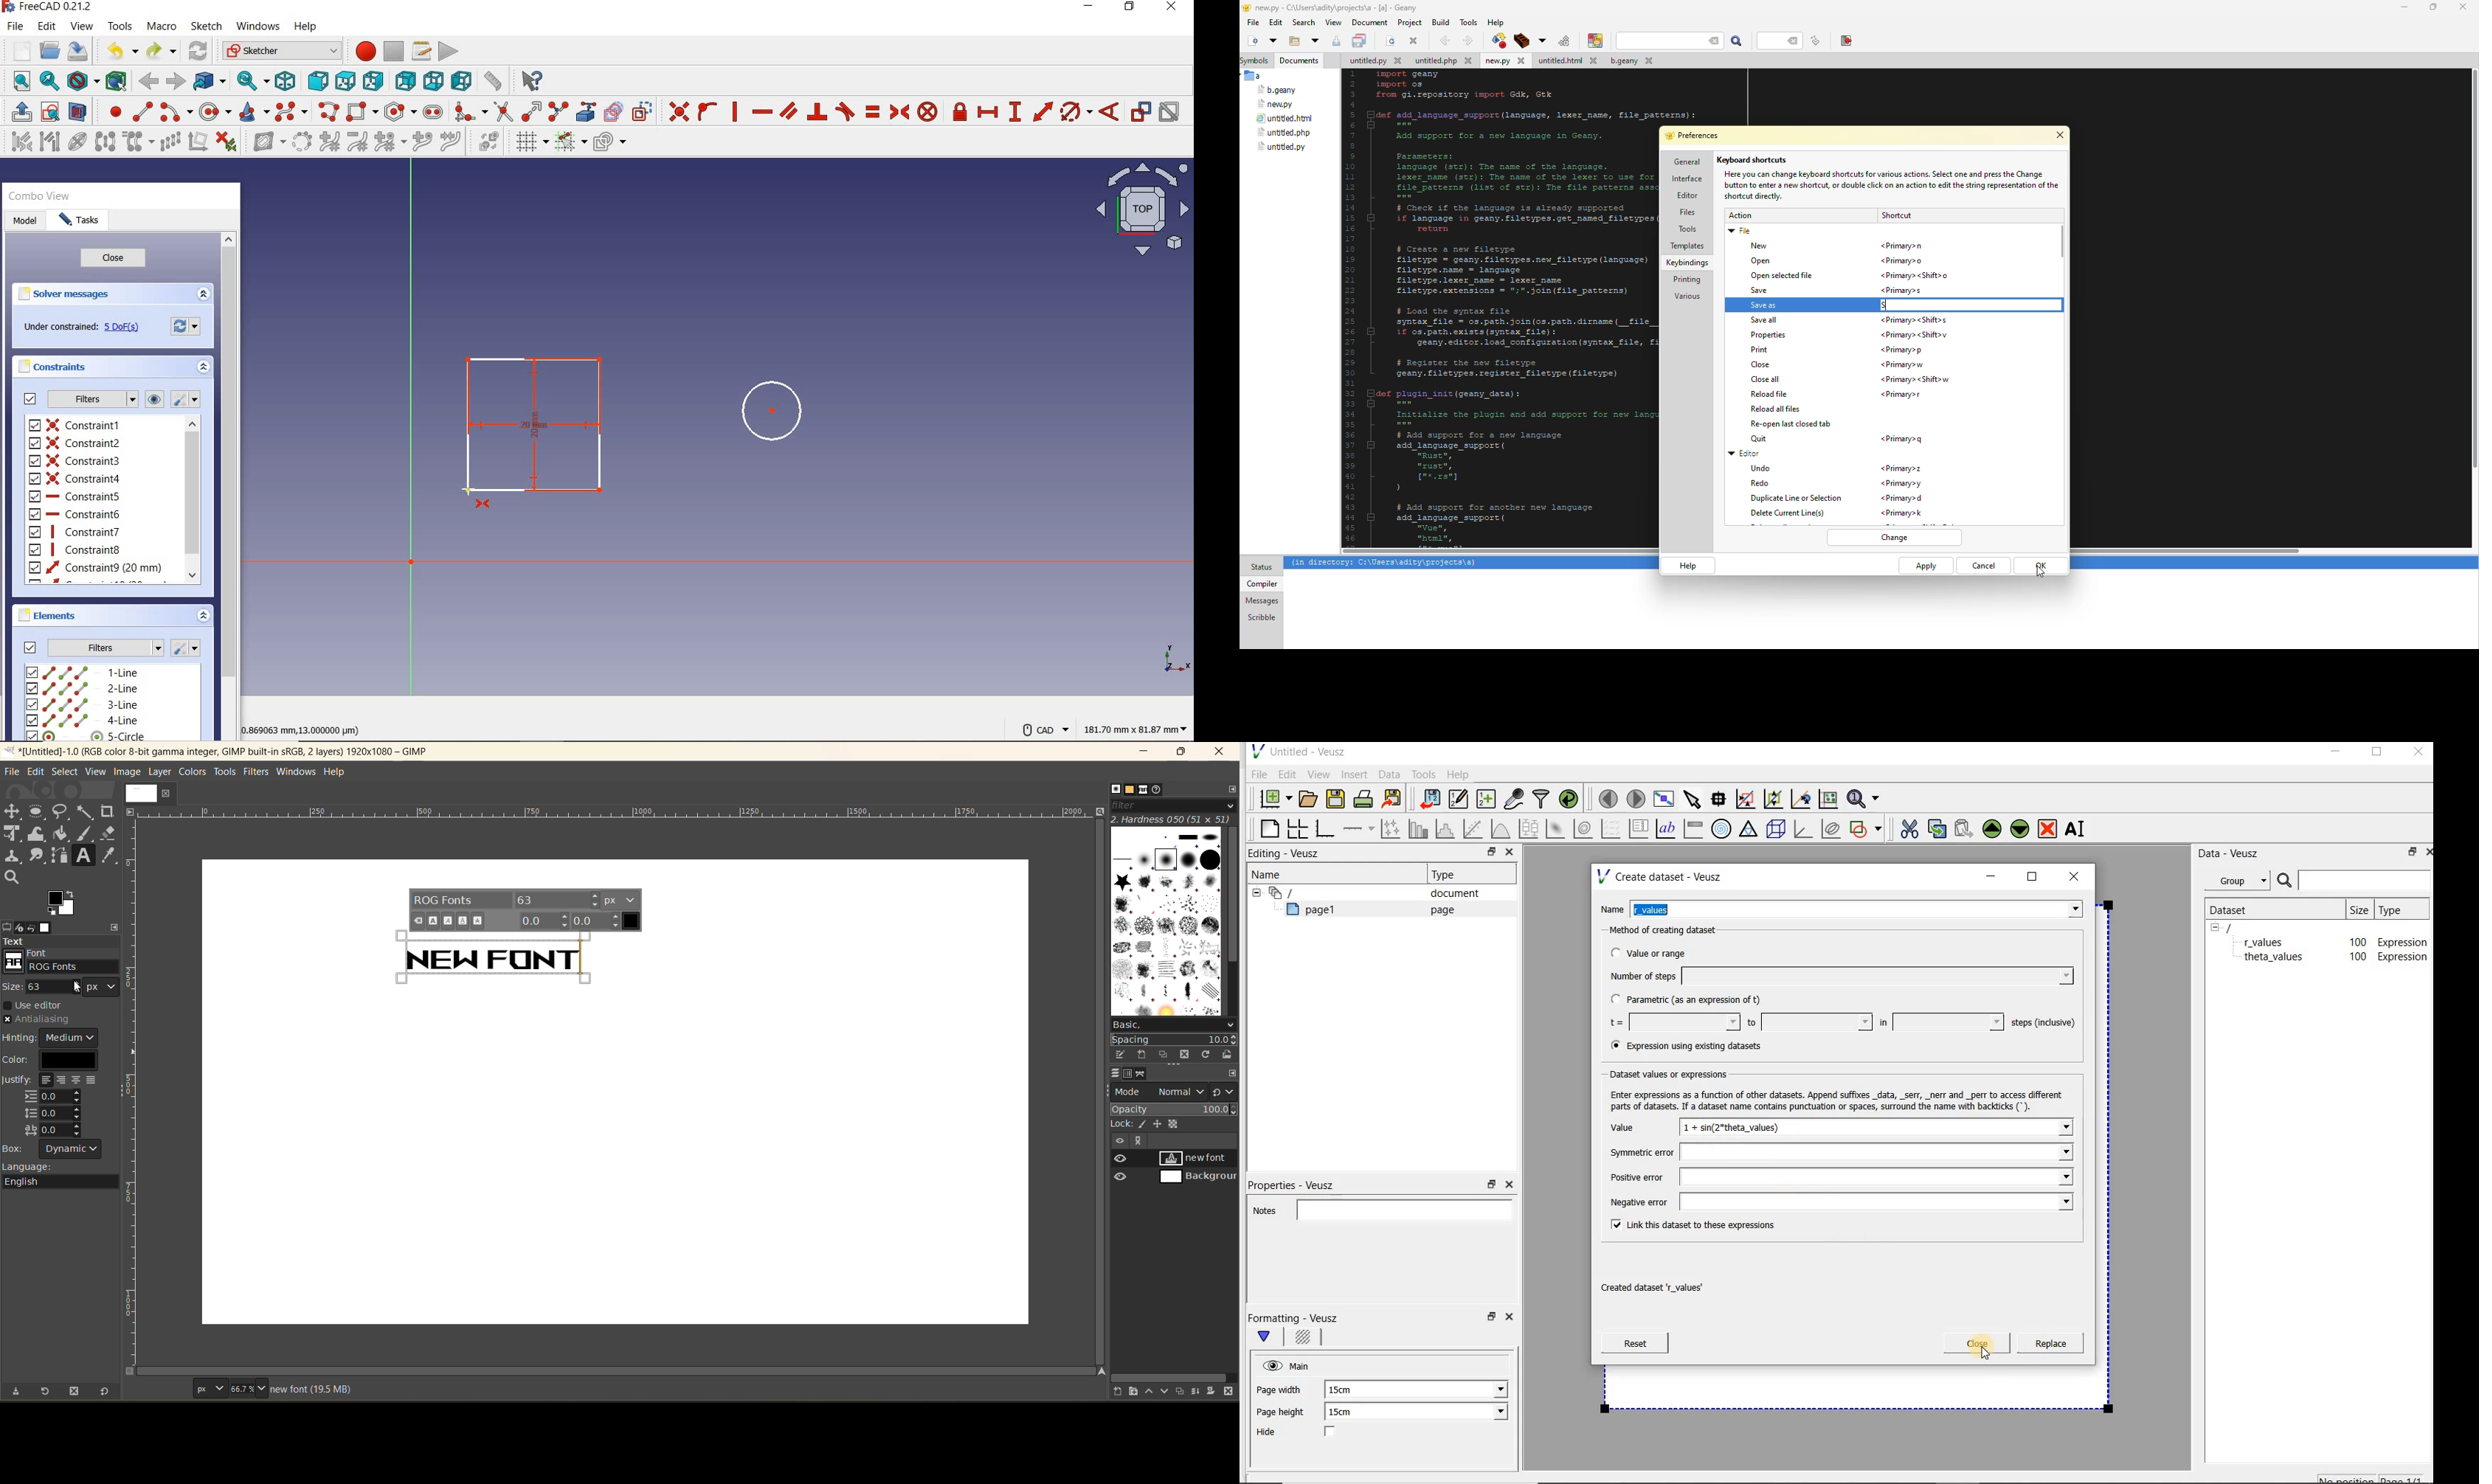 The height and width of the screenshot is (1484, 2492). I want to click on fit all, so click(17, 82).